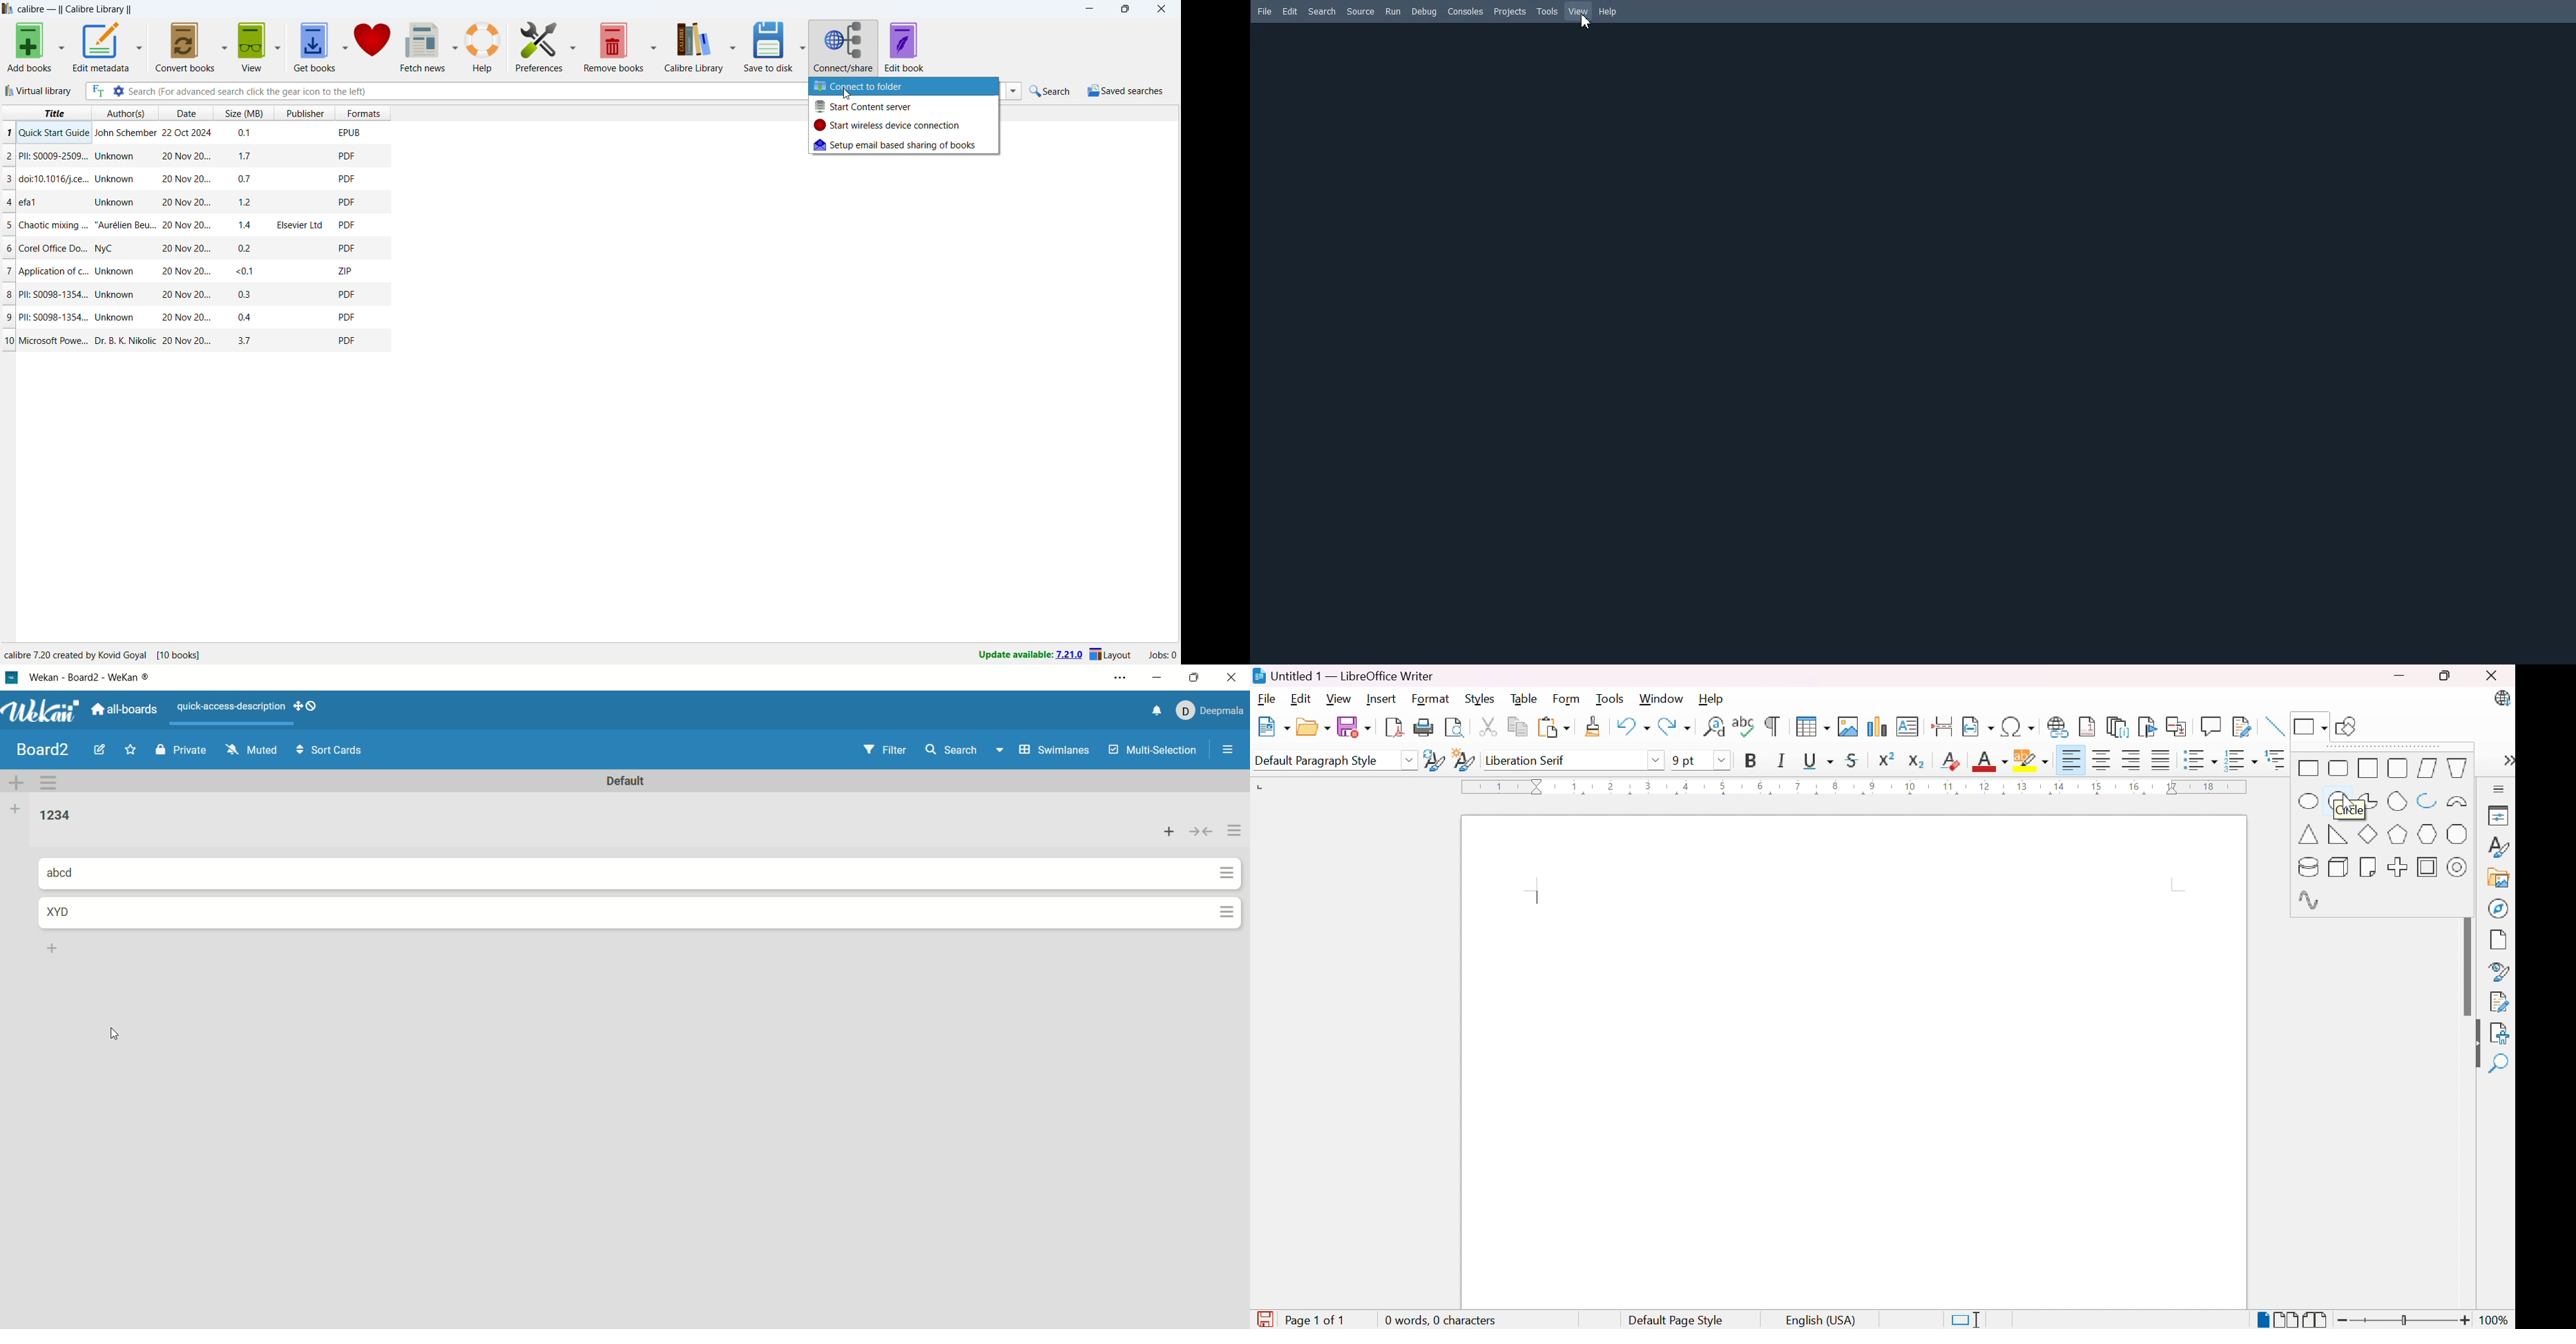 This screenshot has width=2576, height=1344. I want to click on Font color, so click(1992, 760).